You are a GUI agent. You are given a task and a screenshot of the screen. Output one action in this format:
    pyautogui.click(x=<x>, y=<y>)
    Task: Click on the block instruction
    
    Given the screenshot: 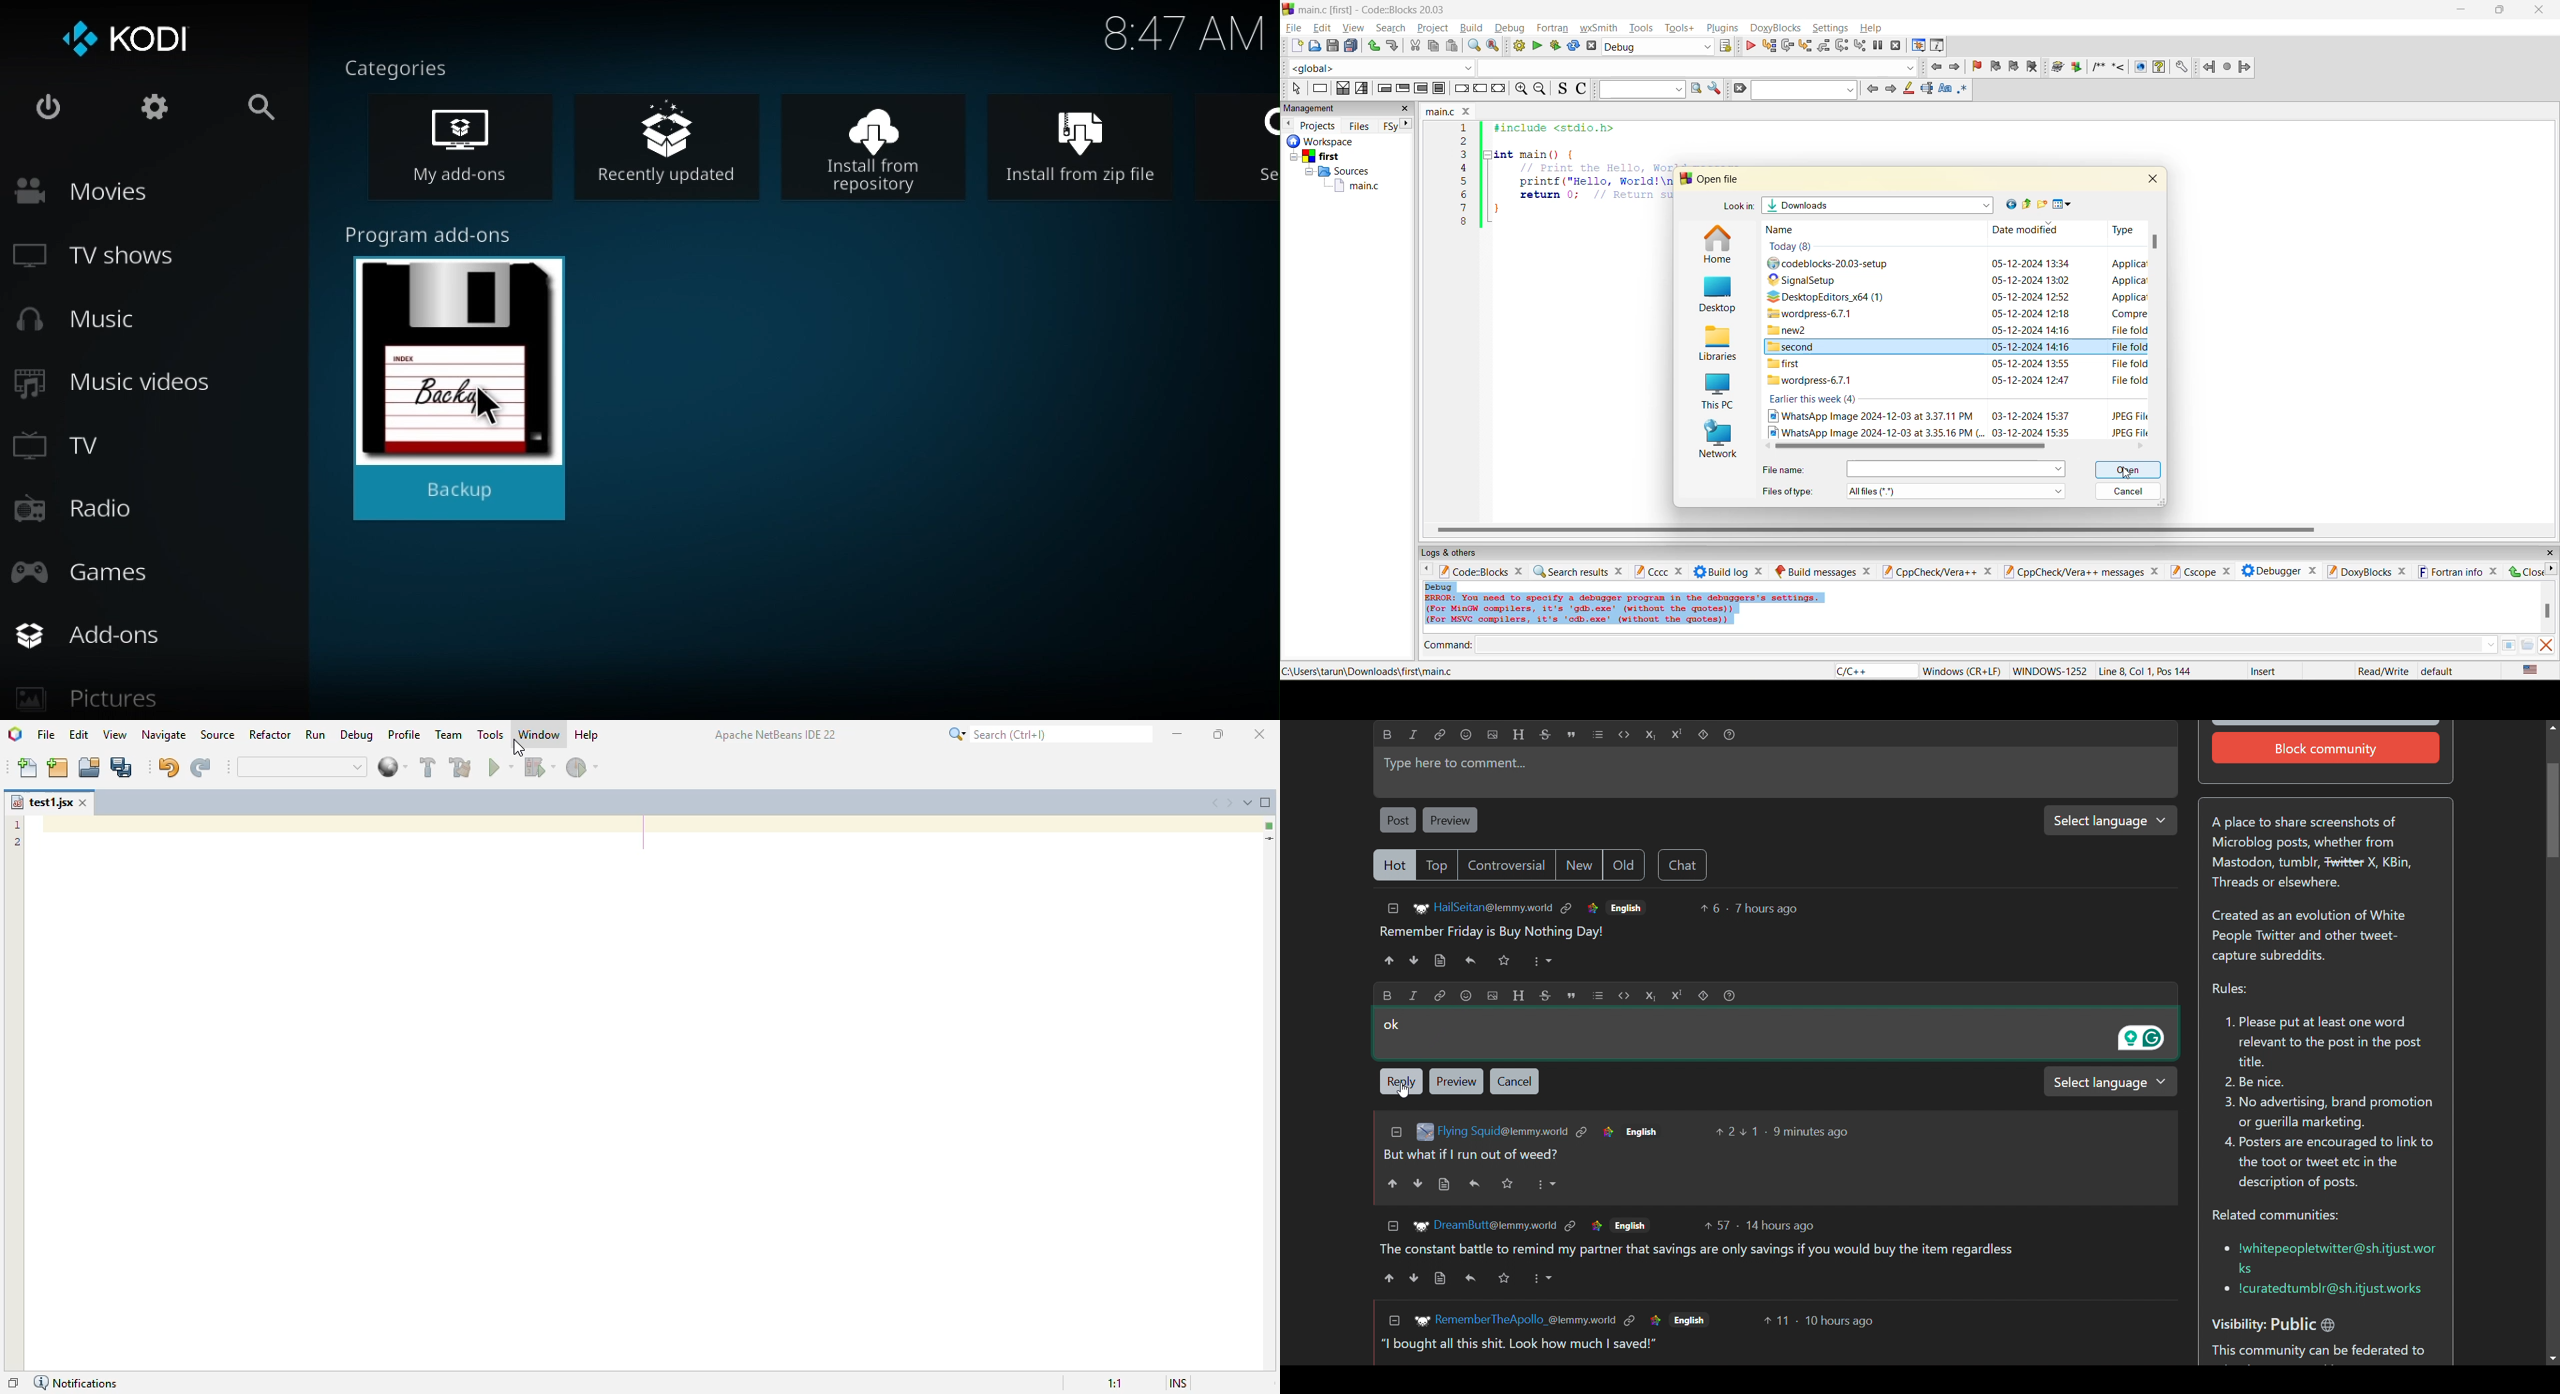 What is the action you would take?
    pyautogui.click(x=1439, y=89)
    